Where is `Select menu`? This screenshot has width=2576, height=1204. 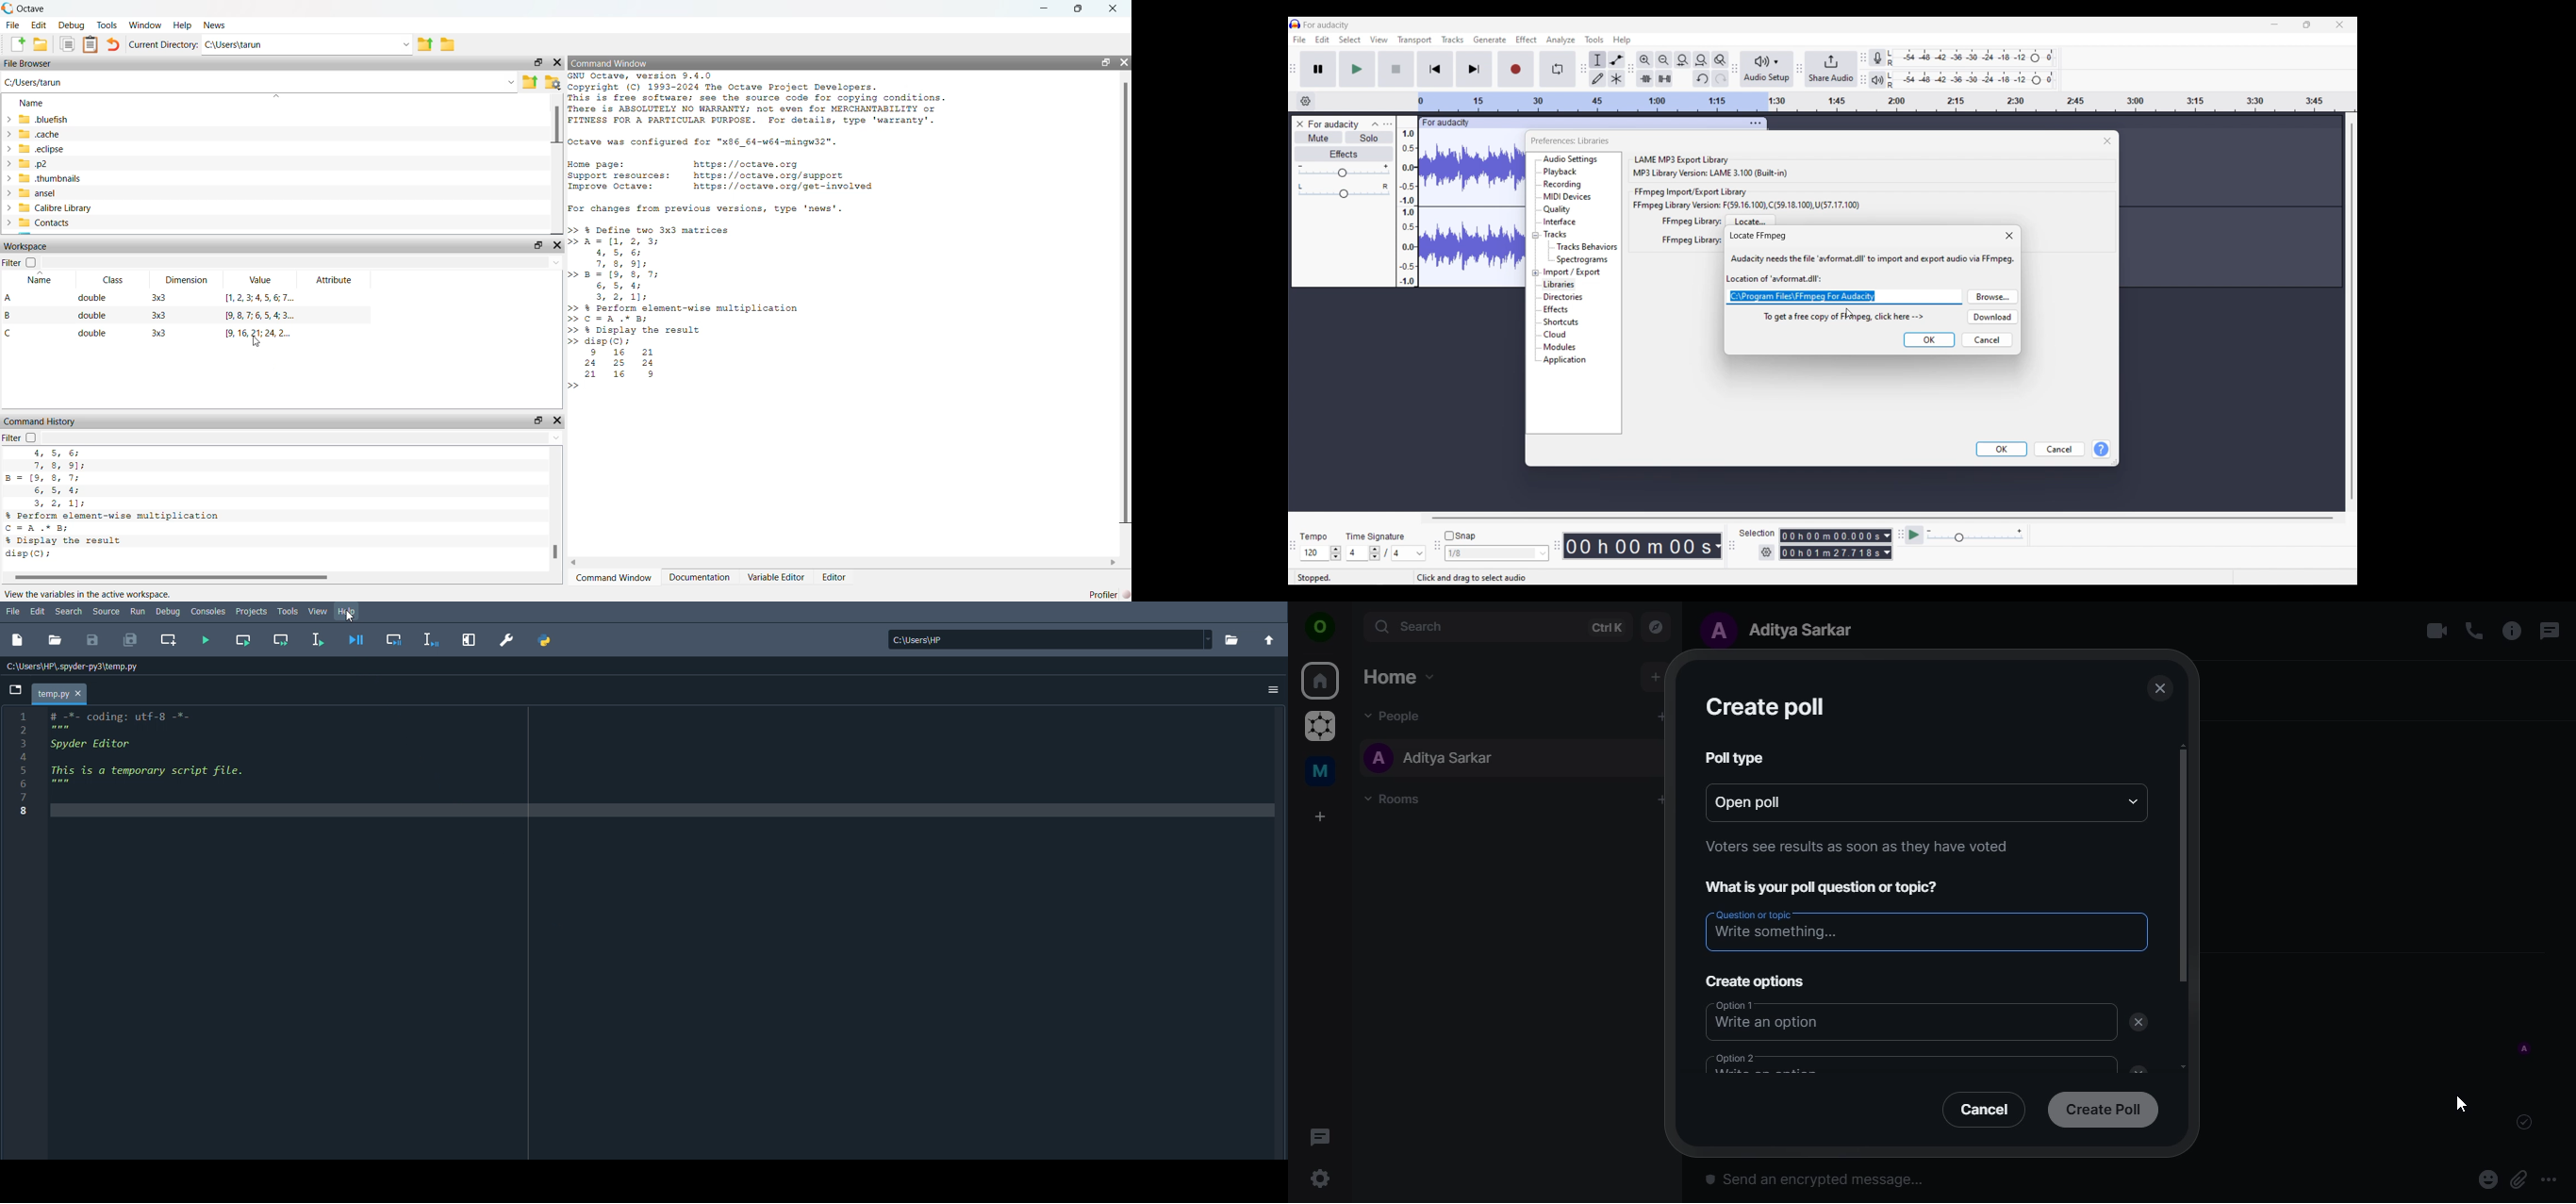 Select menu is located at coordinates (1350, 39).